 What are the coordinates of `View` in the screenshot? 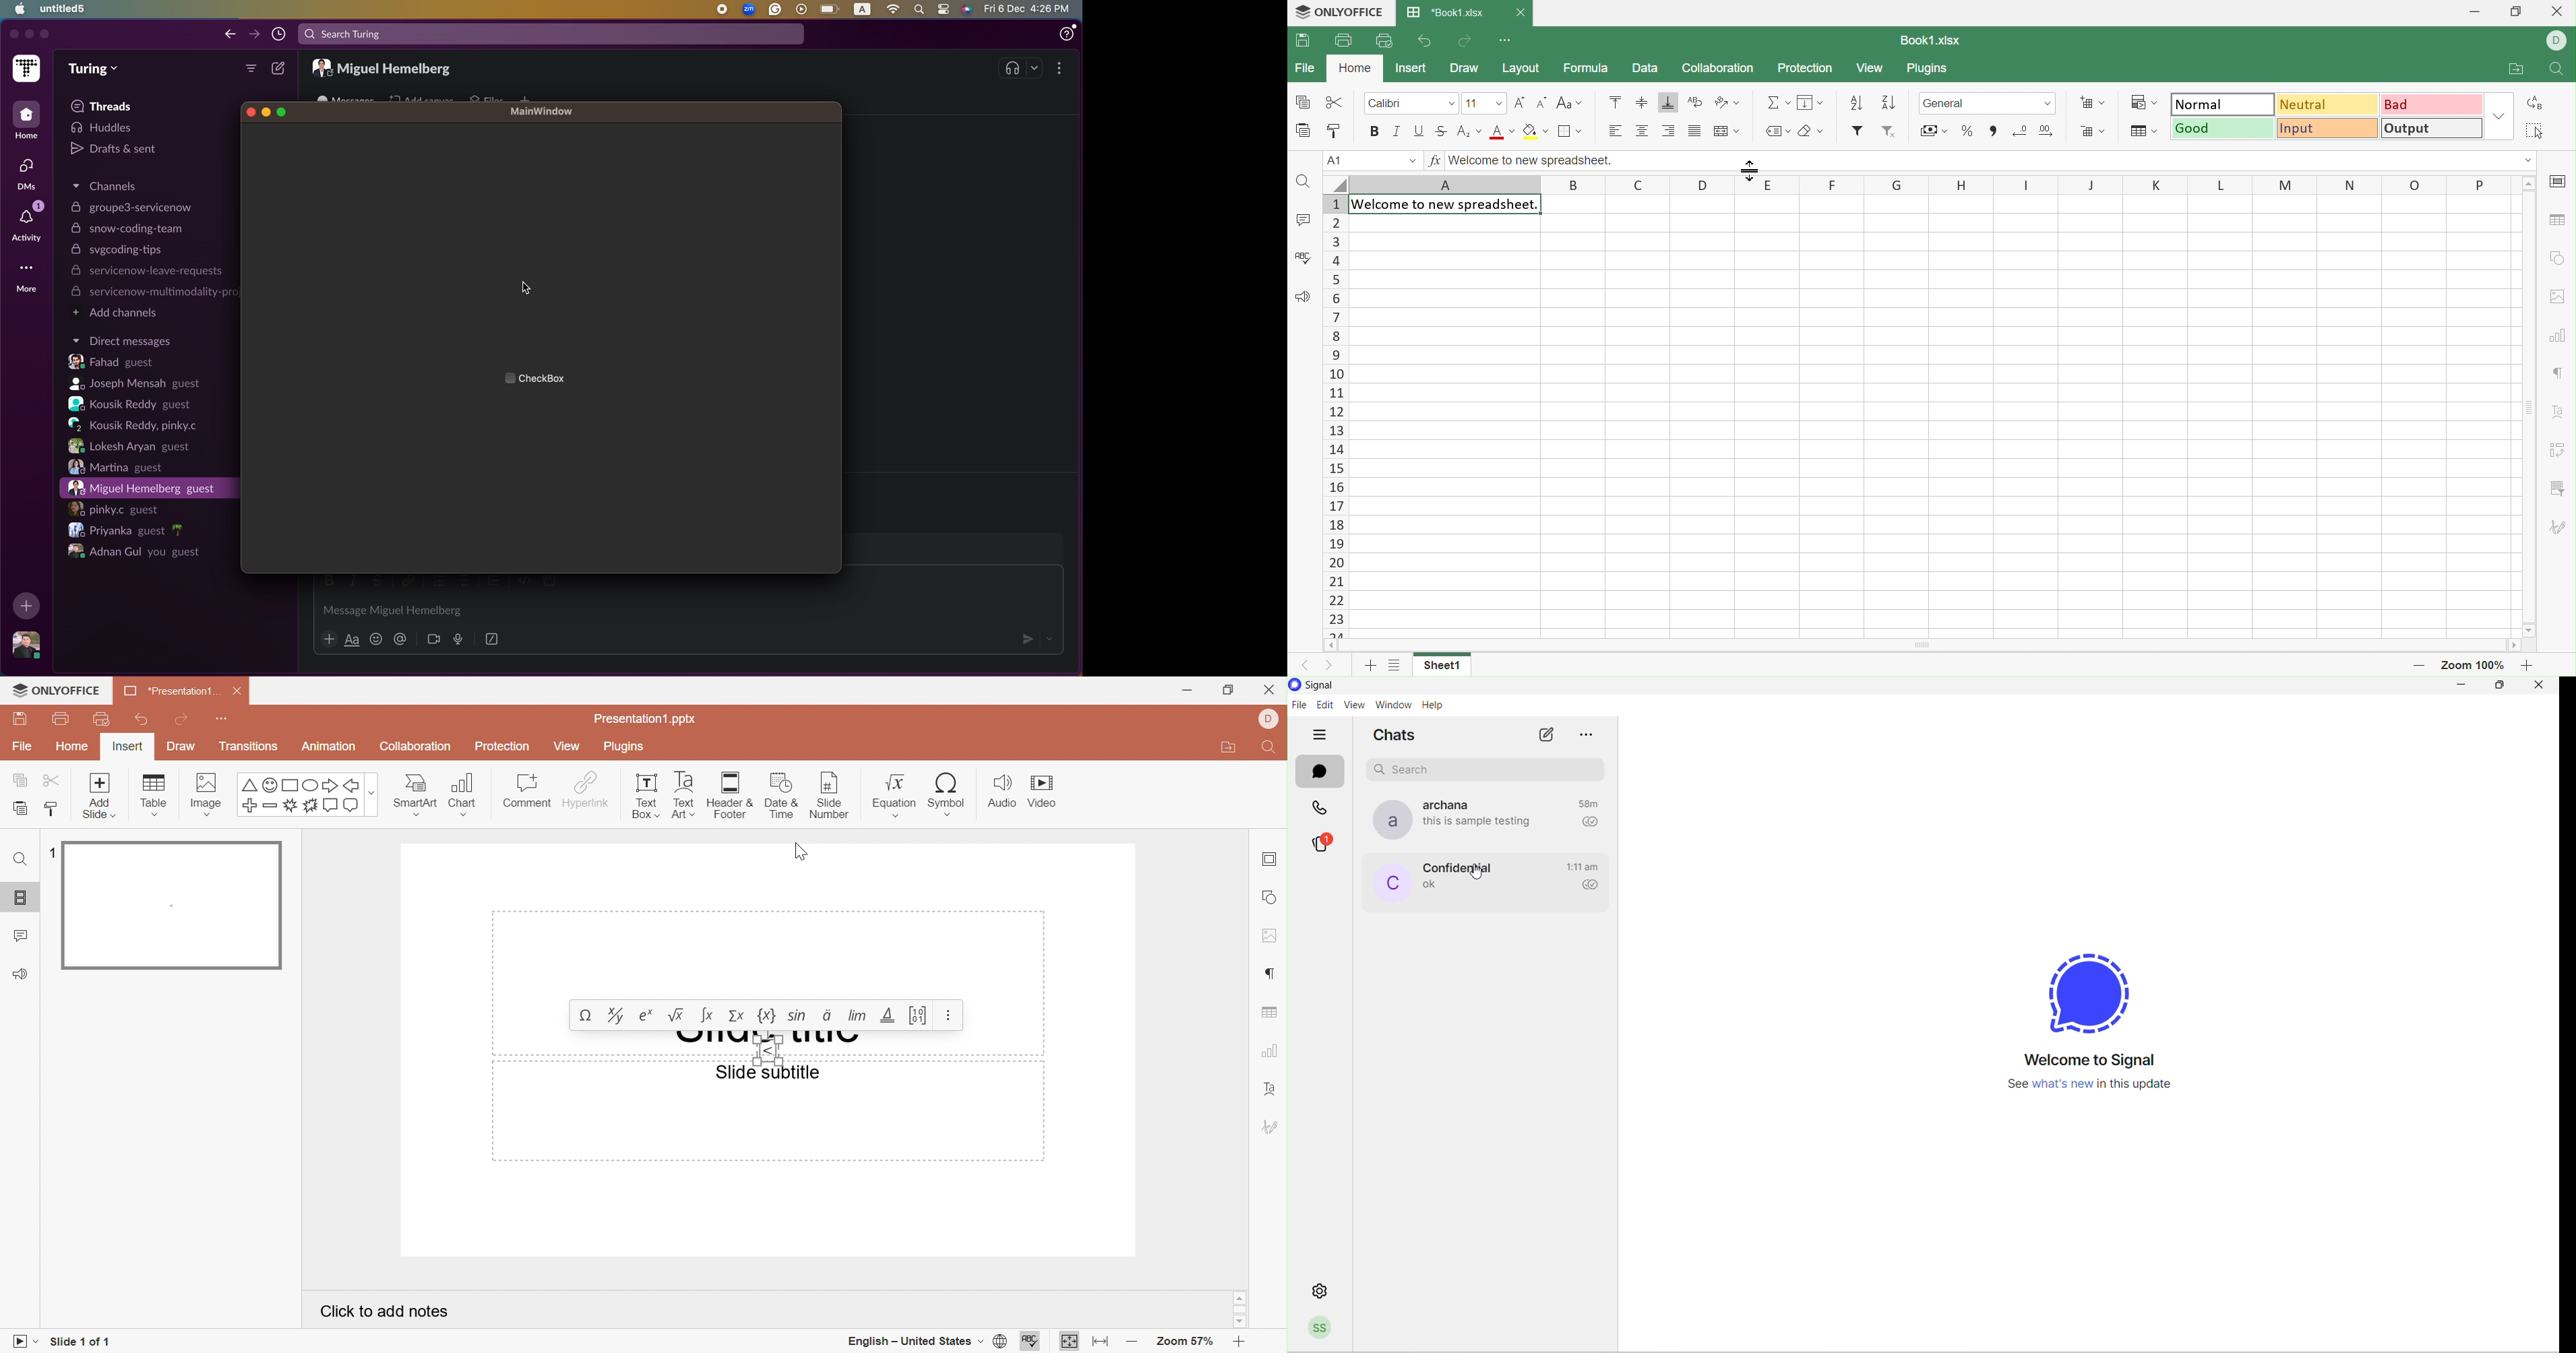 It's located at (568, 746).